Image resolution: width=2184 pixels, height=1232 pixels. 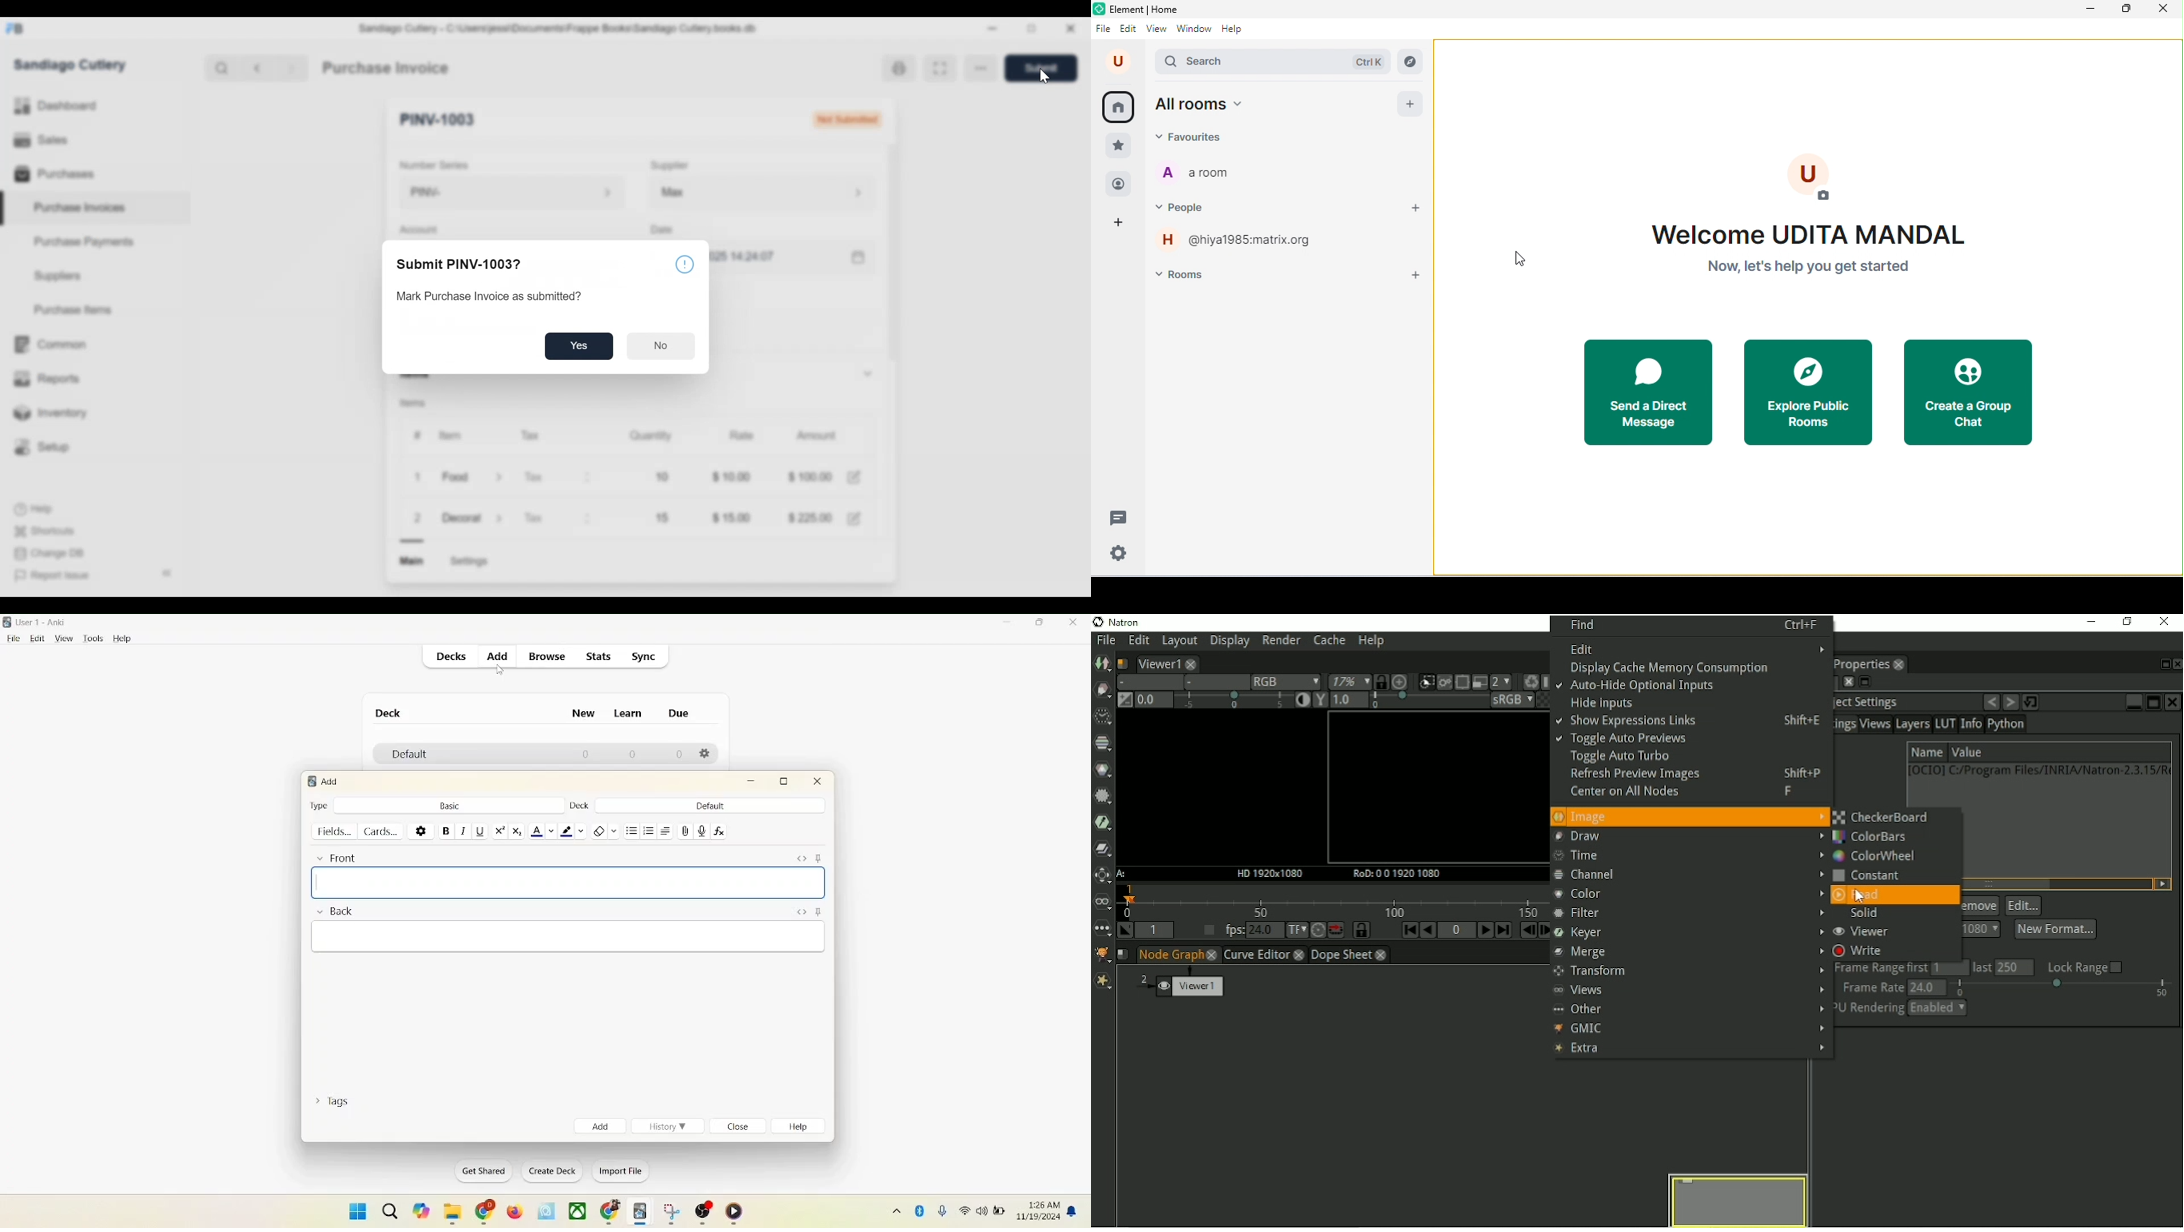 What do you see at coordinates (802, 858) in the screenshot?
I see `HTML editor` at bounding box center [802, 858].